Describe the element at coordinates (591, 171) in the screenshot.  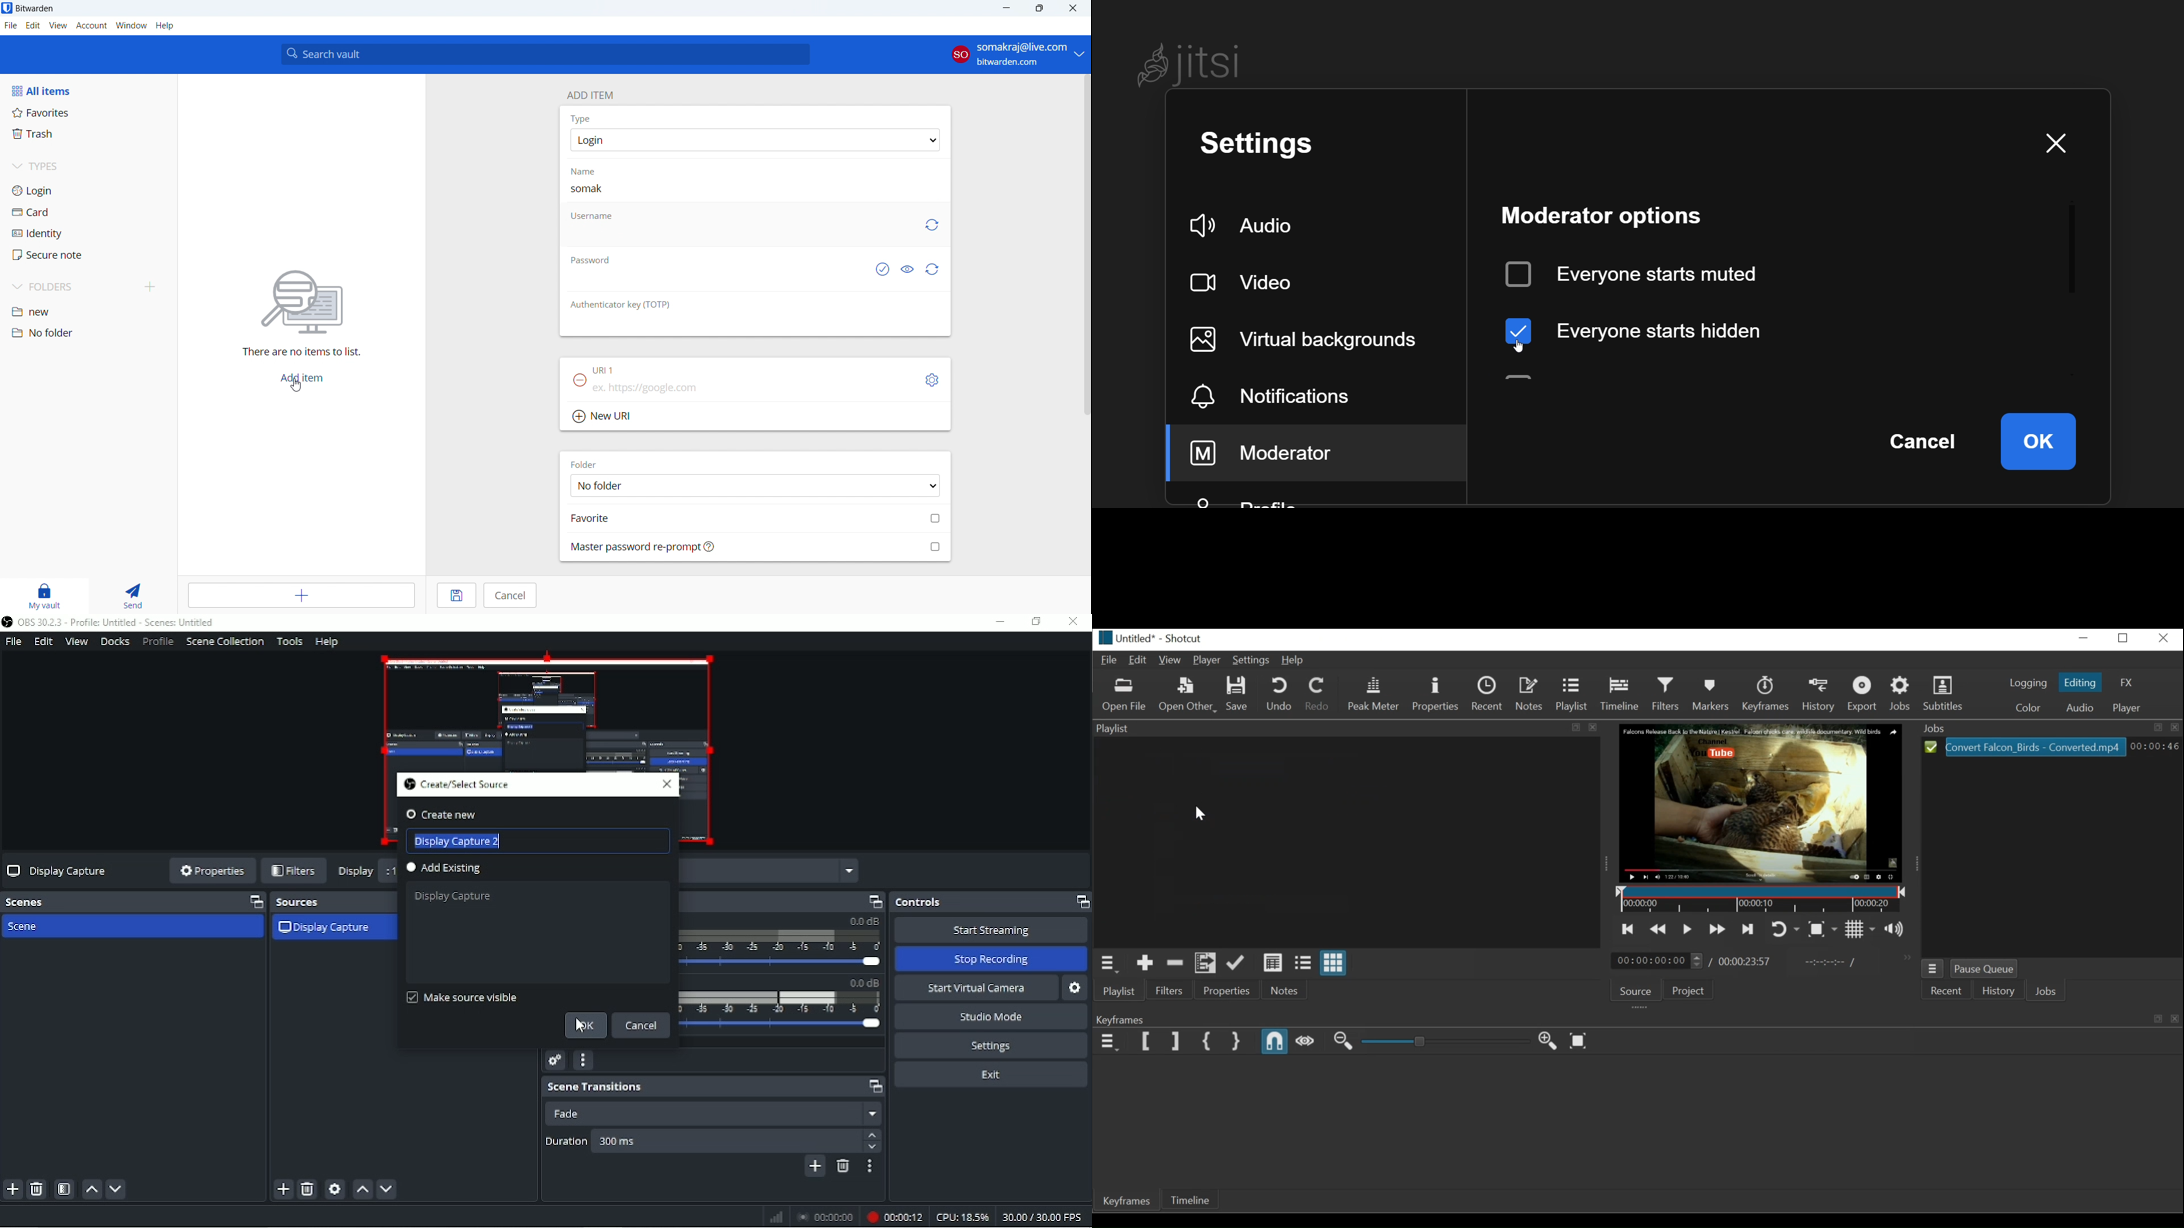
I see `name` at that location.